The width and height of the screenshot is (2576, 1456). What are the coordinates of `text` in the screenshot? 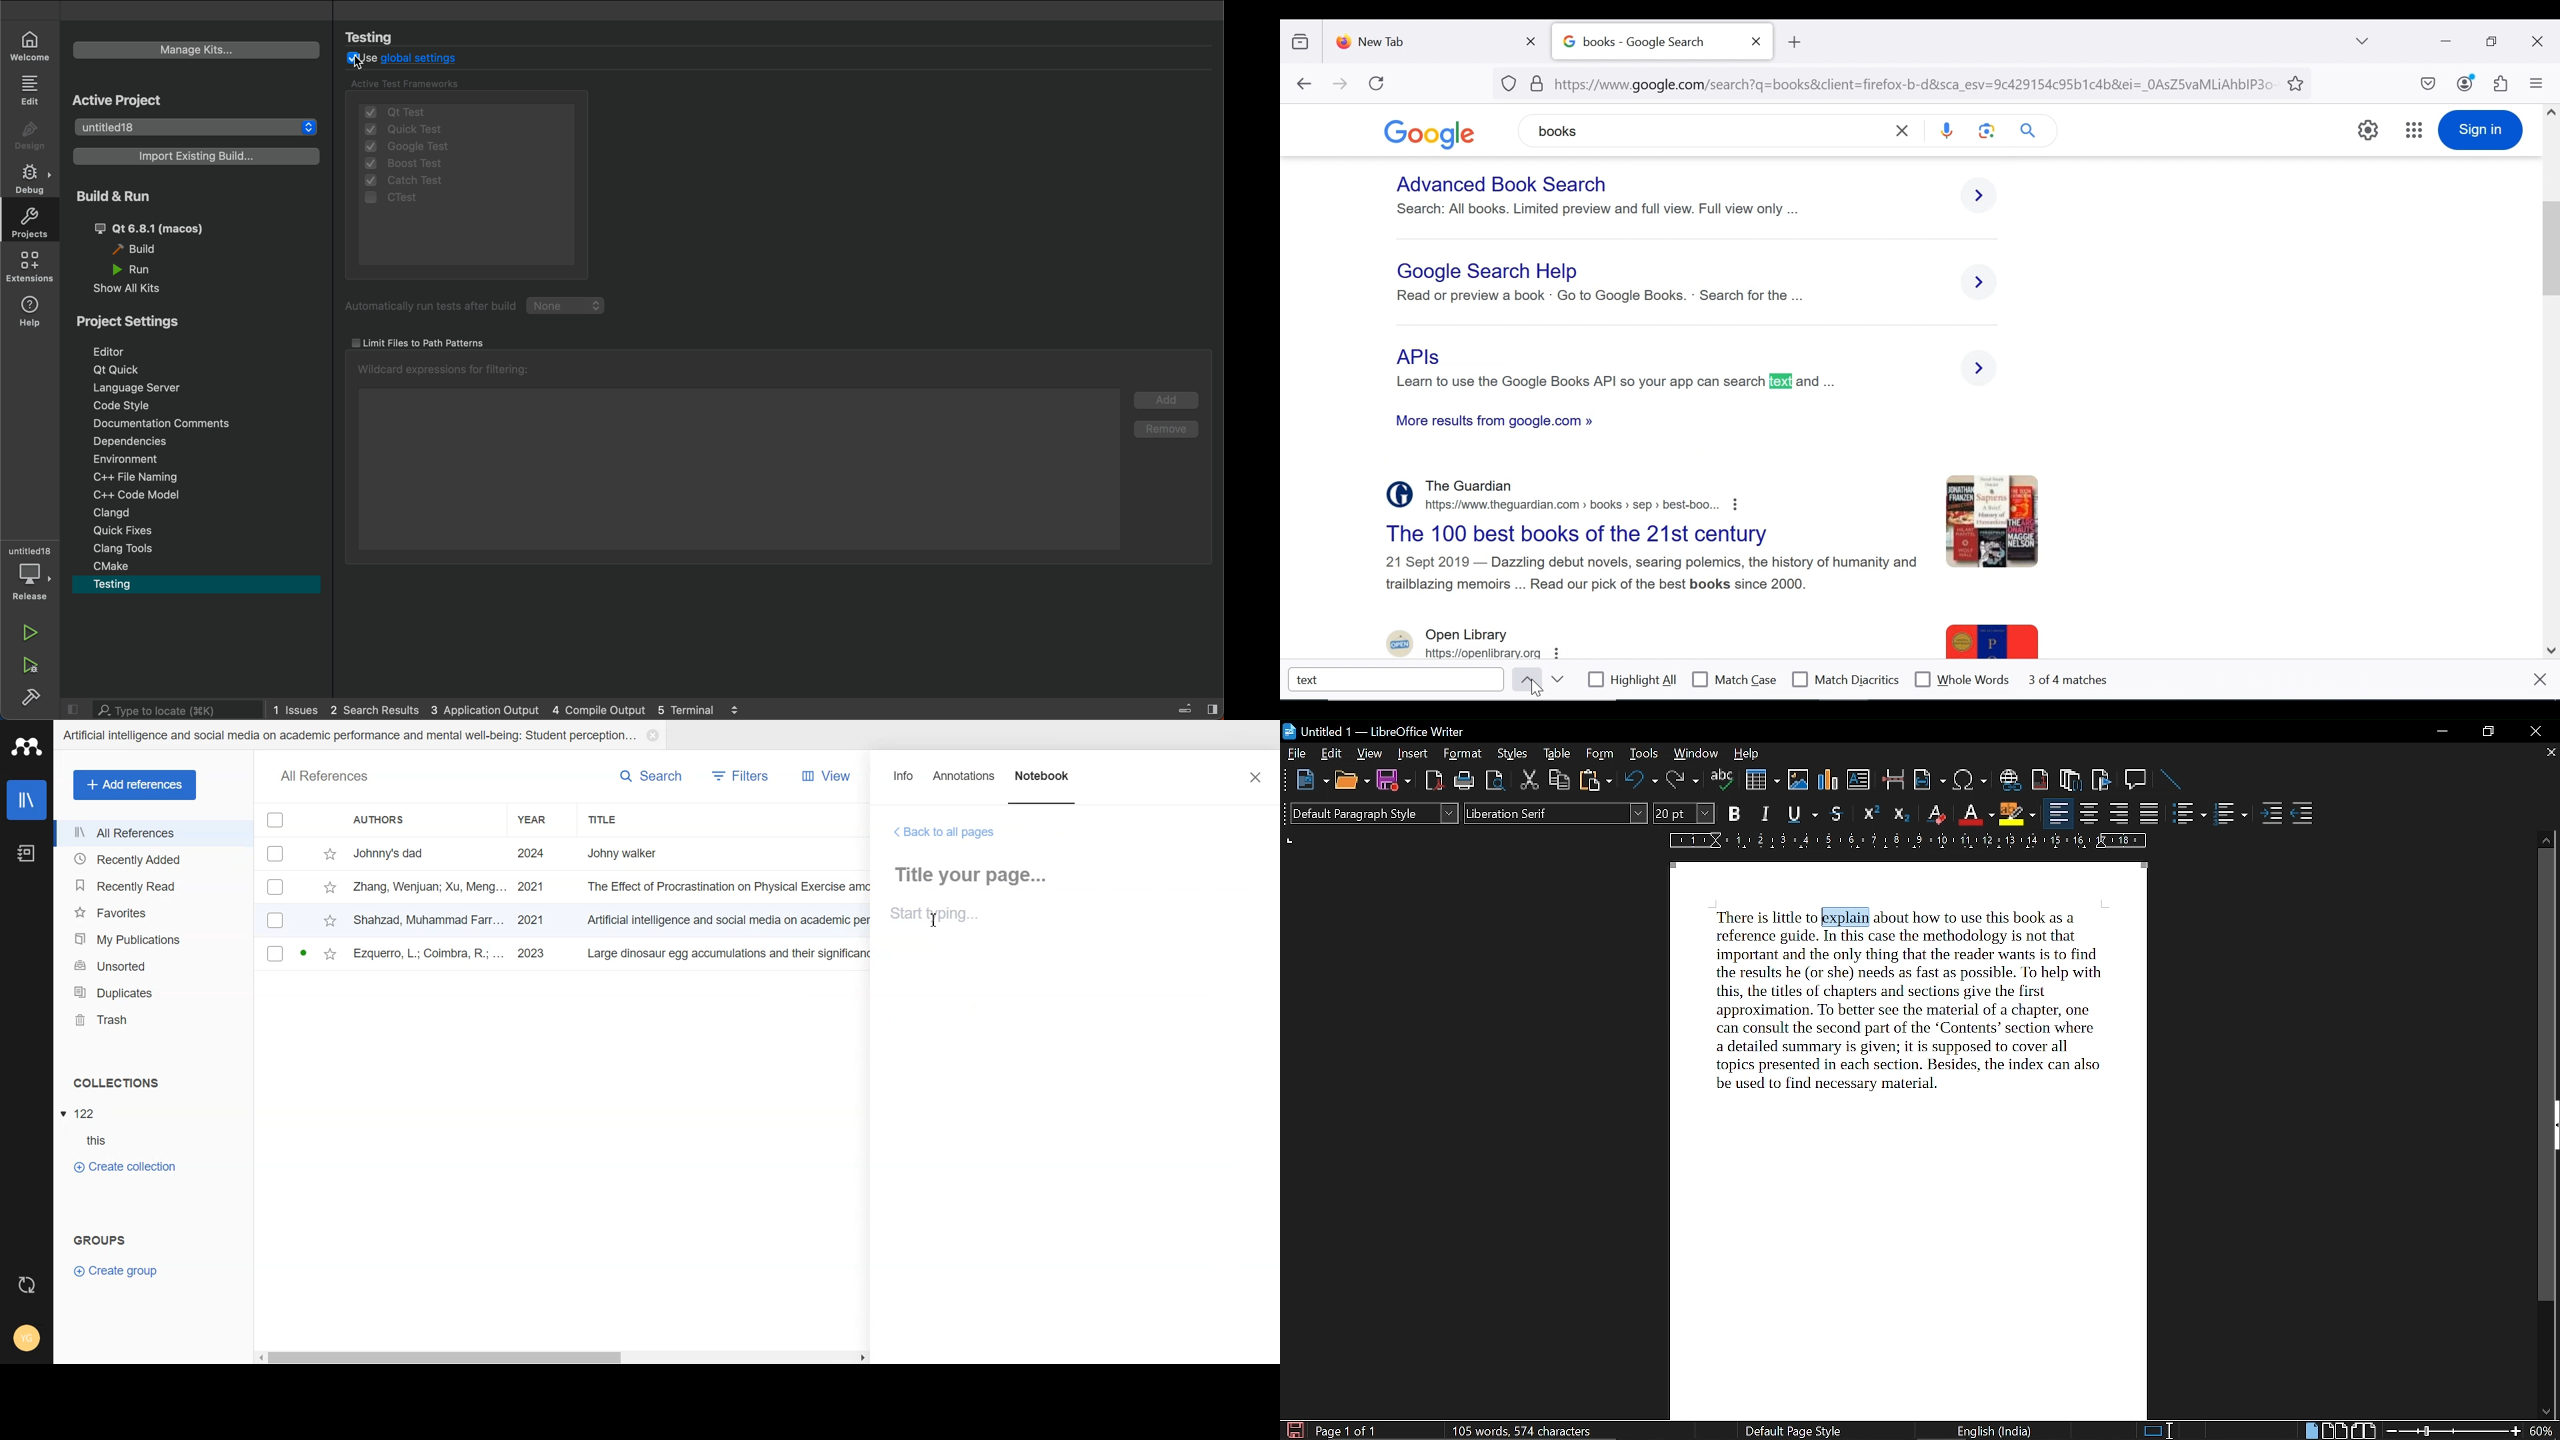 It's located at (1397, 679).